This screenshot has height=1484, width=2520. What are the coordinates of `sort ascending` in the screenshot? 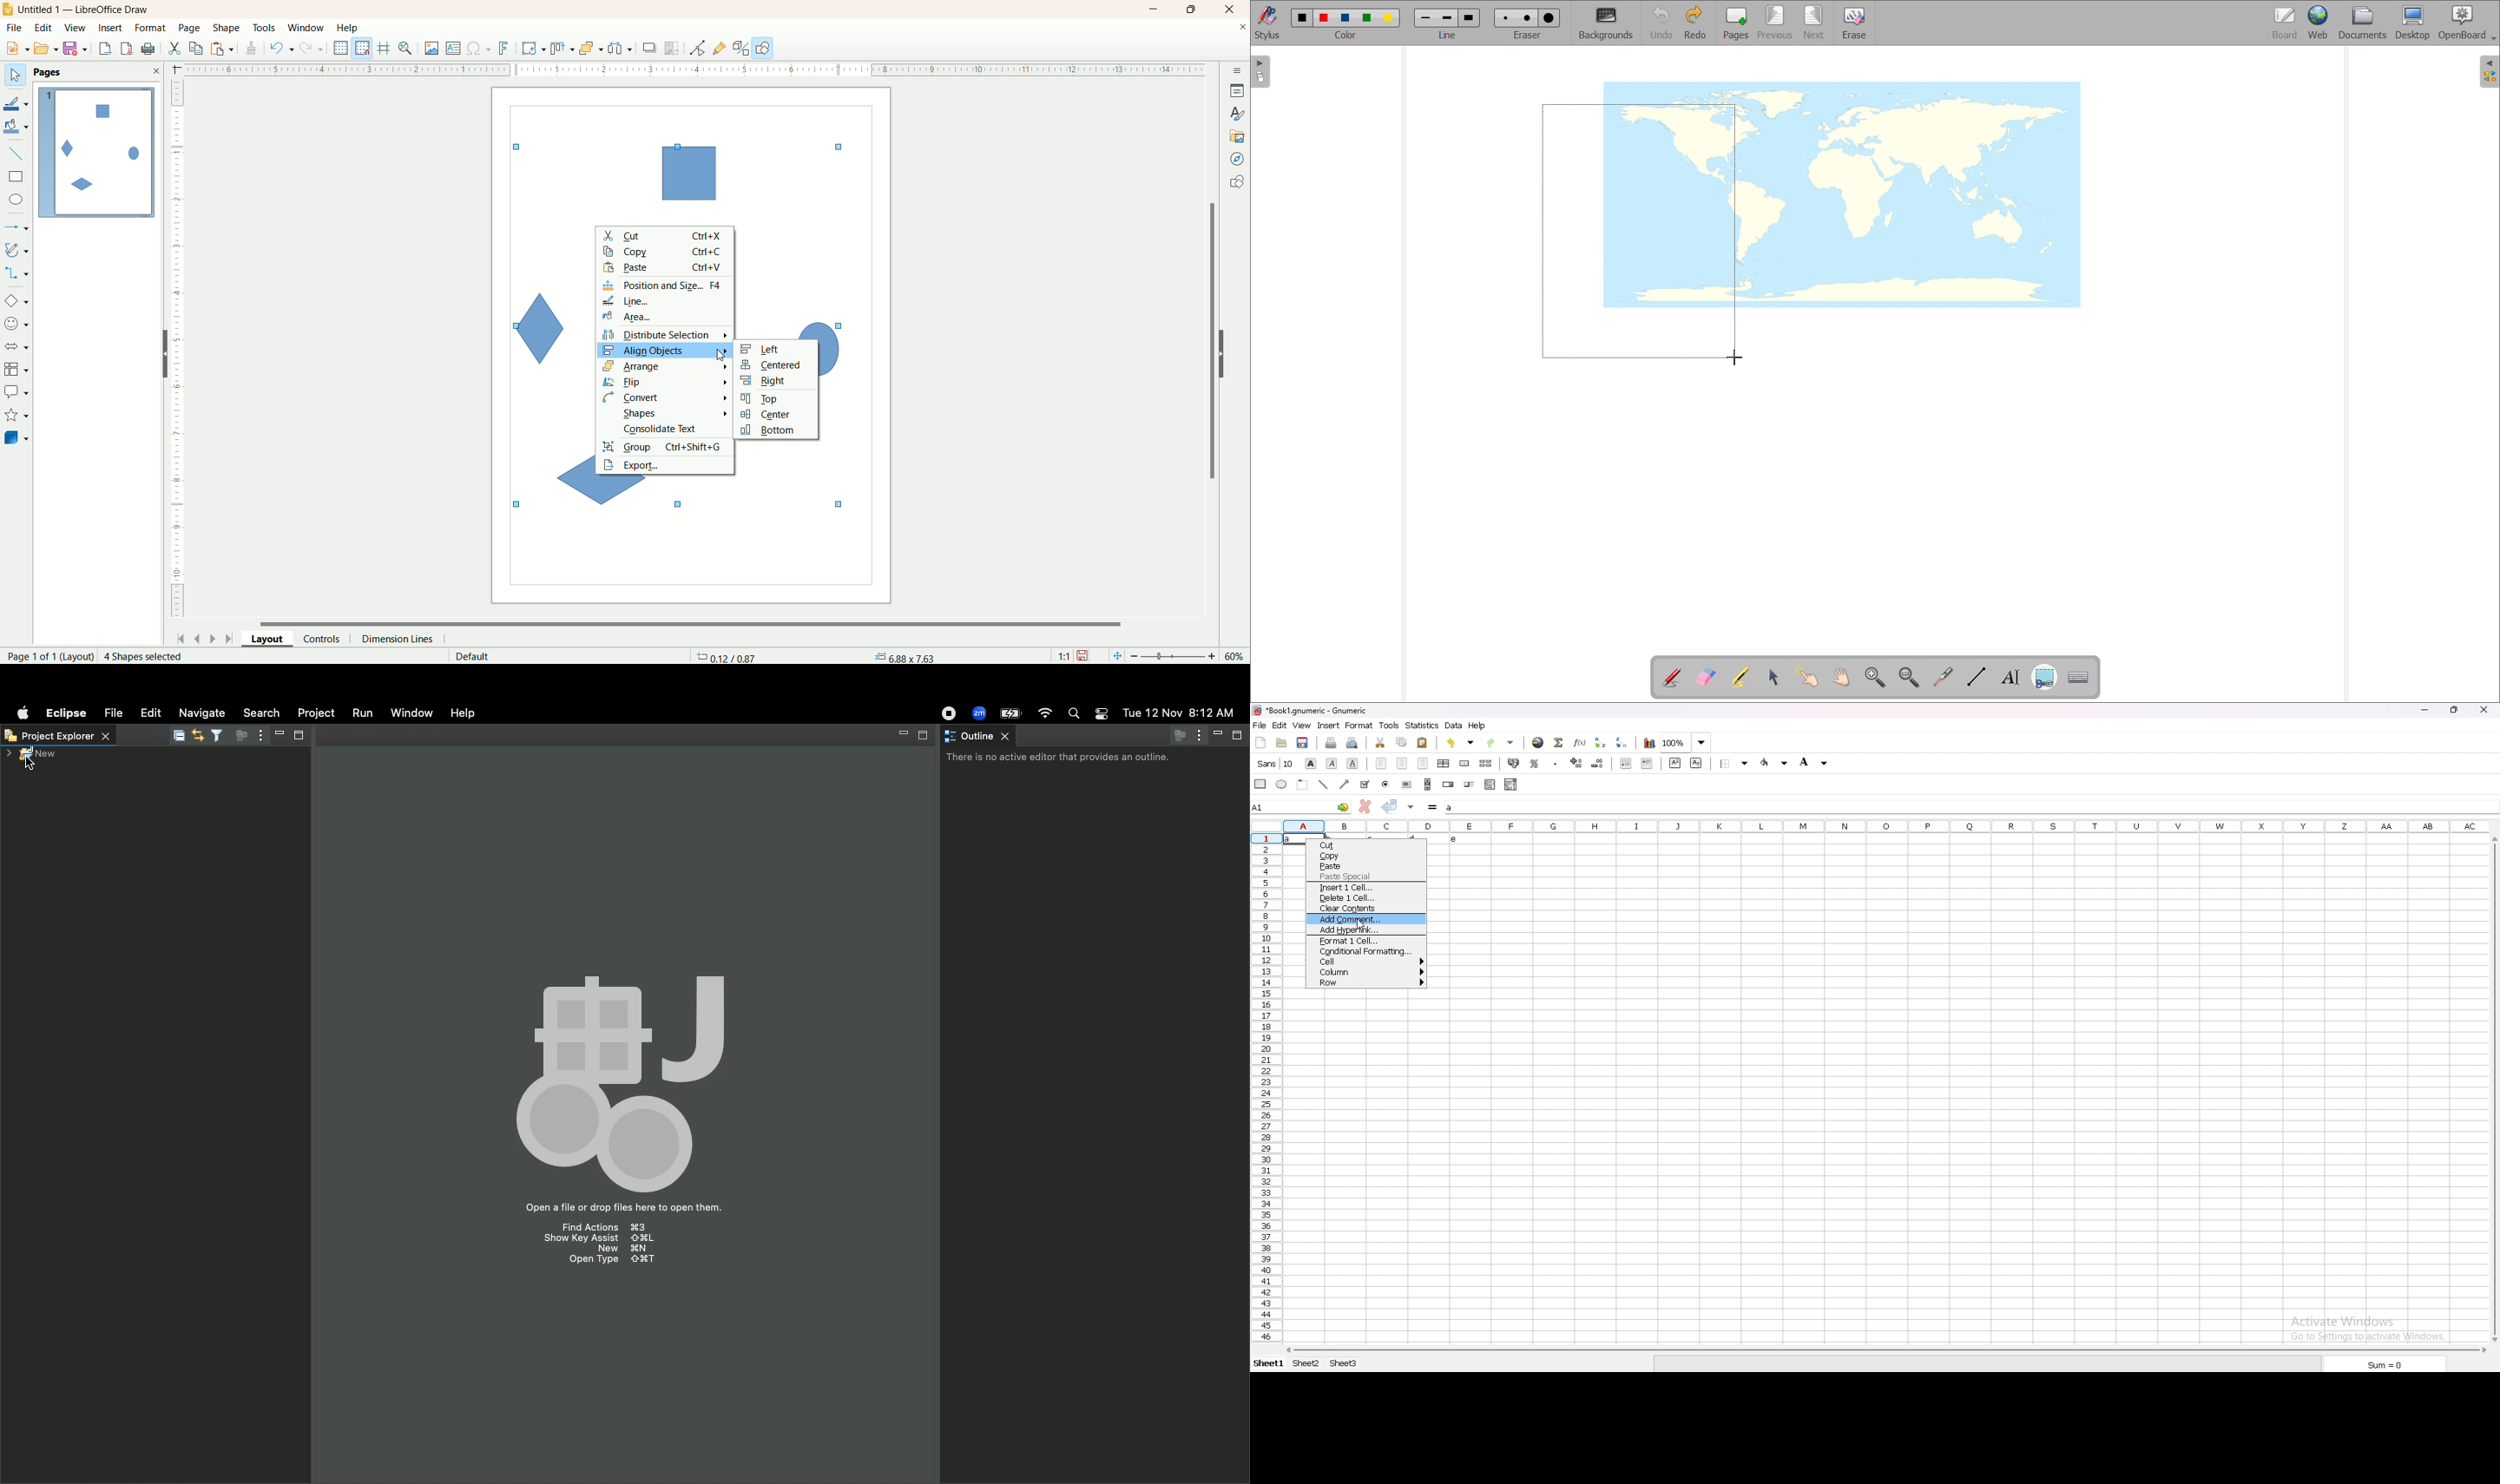 It's located at (1601, 743).